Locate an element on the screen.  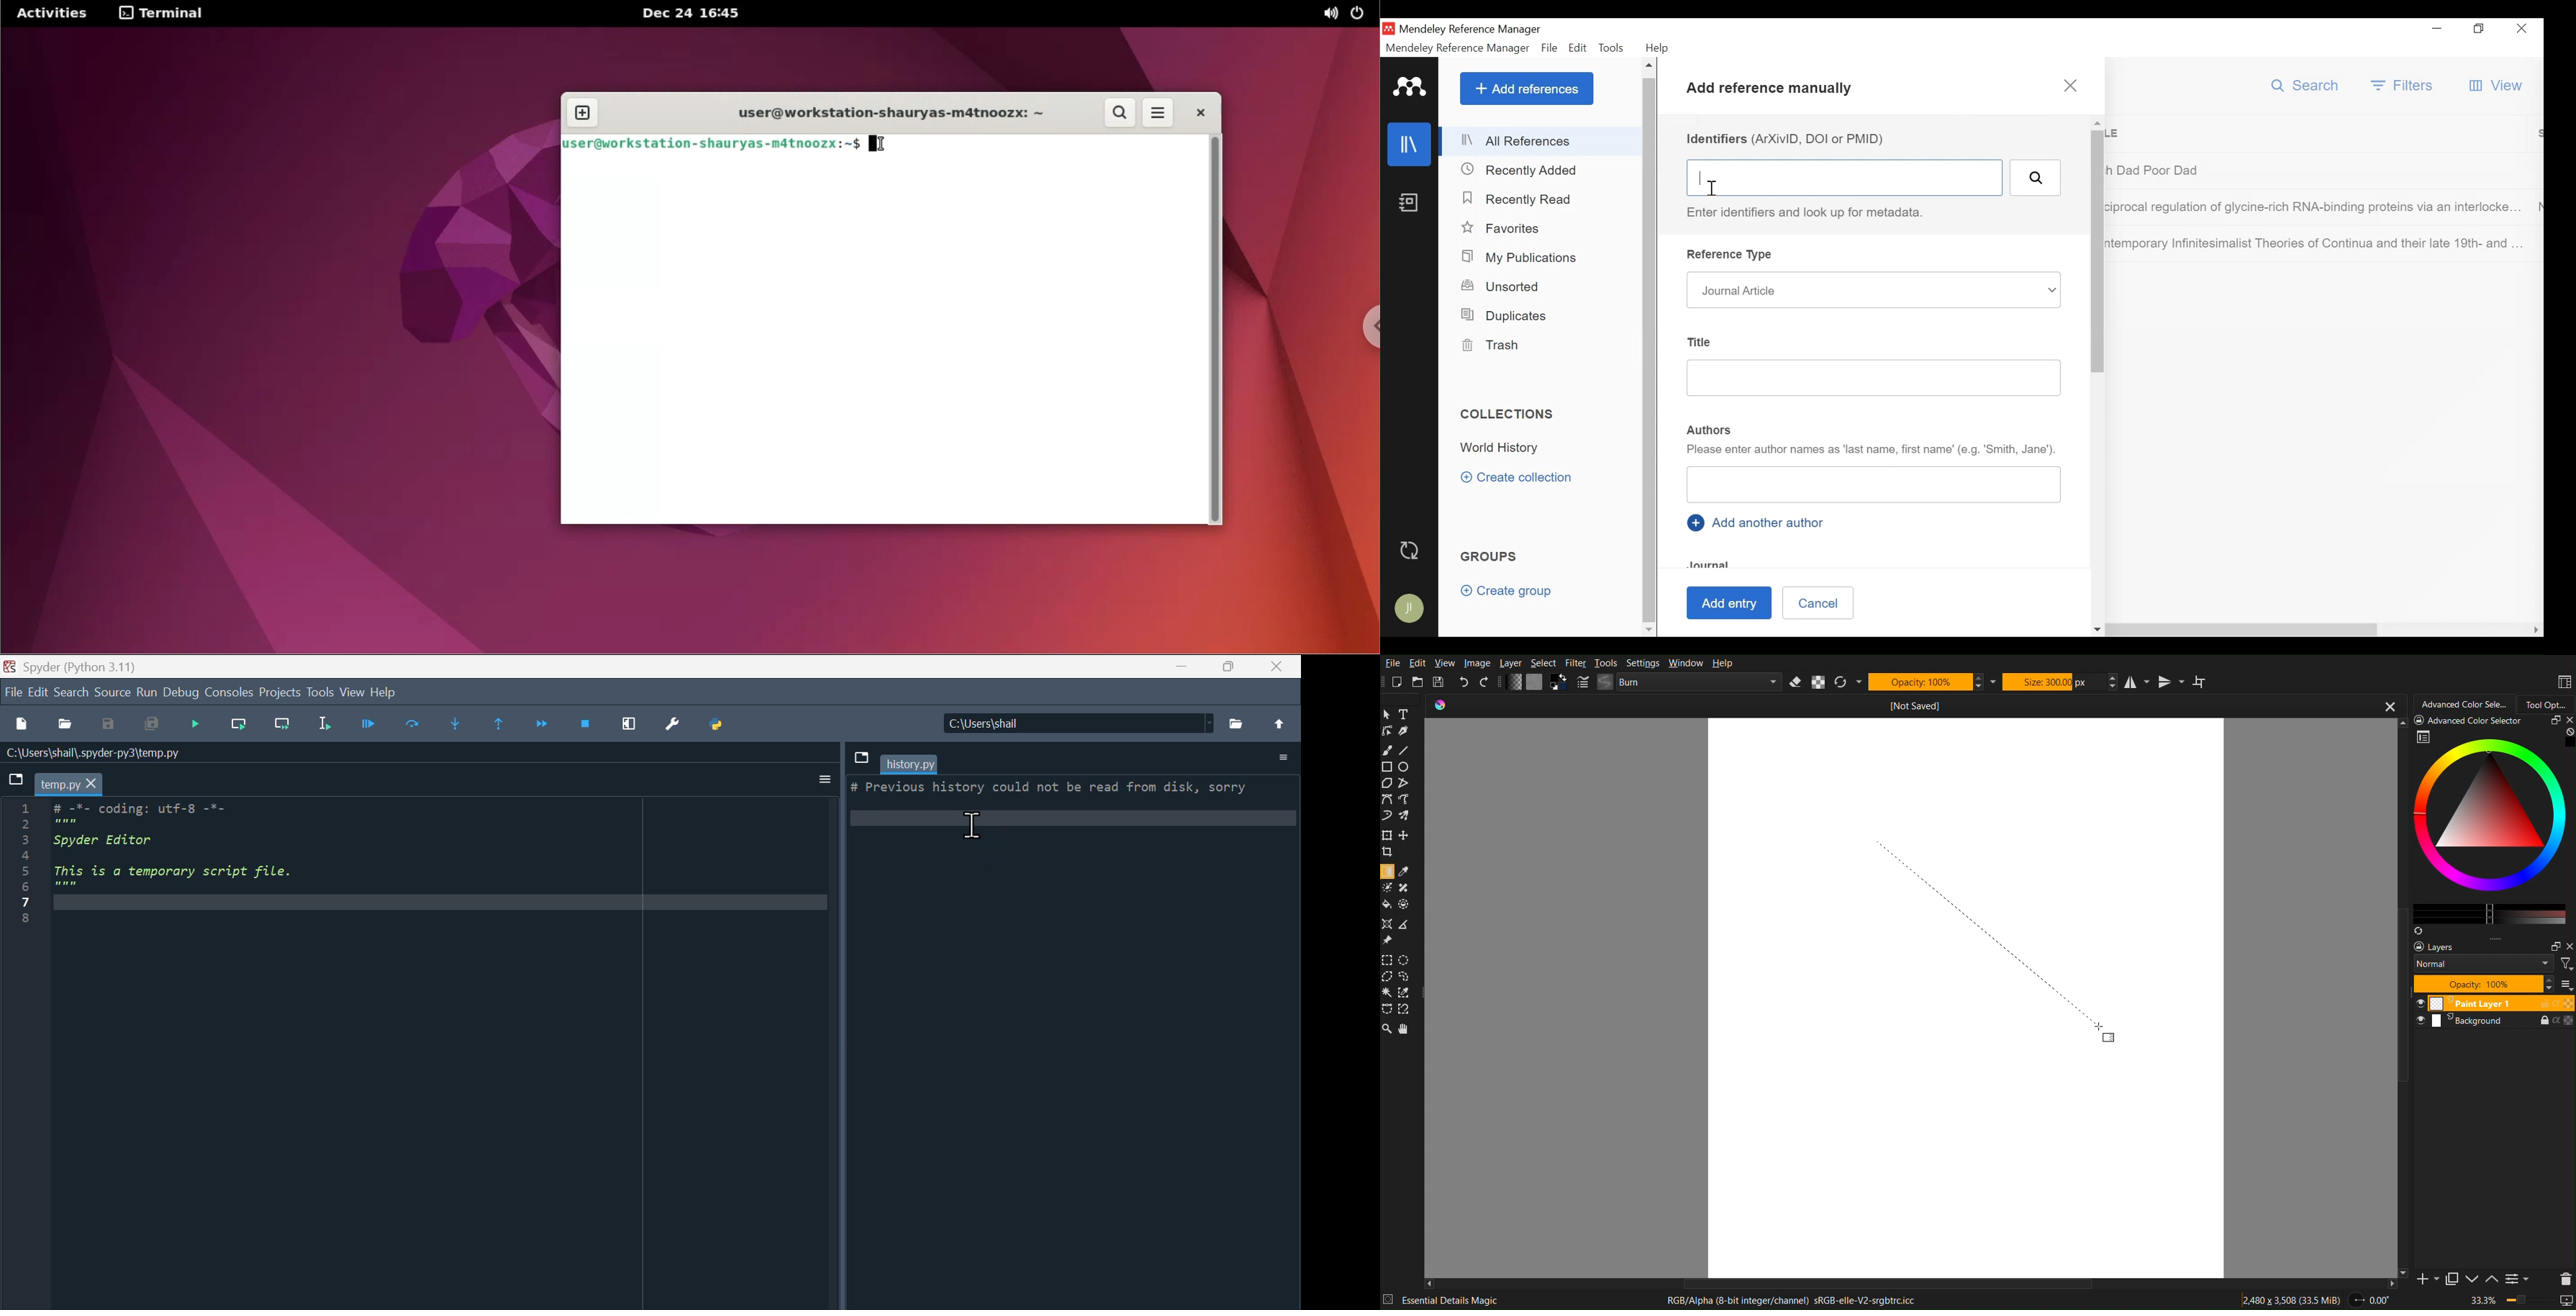
Background is located at coordinates (2493, 1022).